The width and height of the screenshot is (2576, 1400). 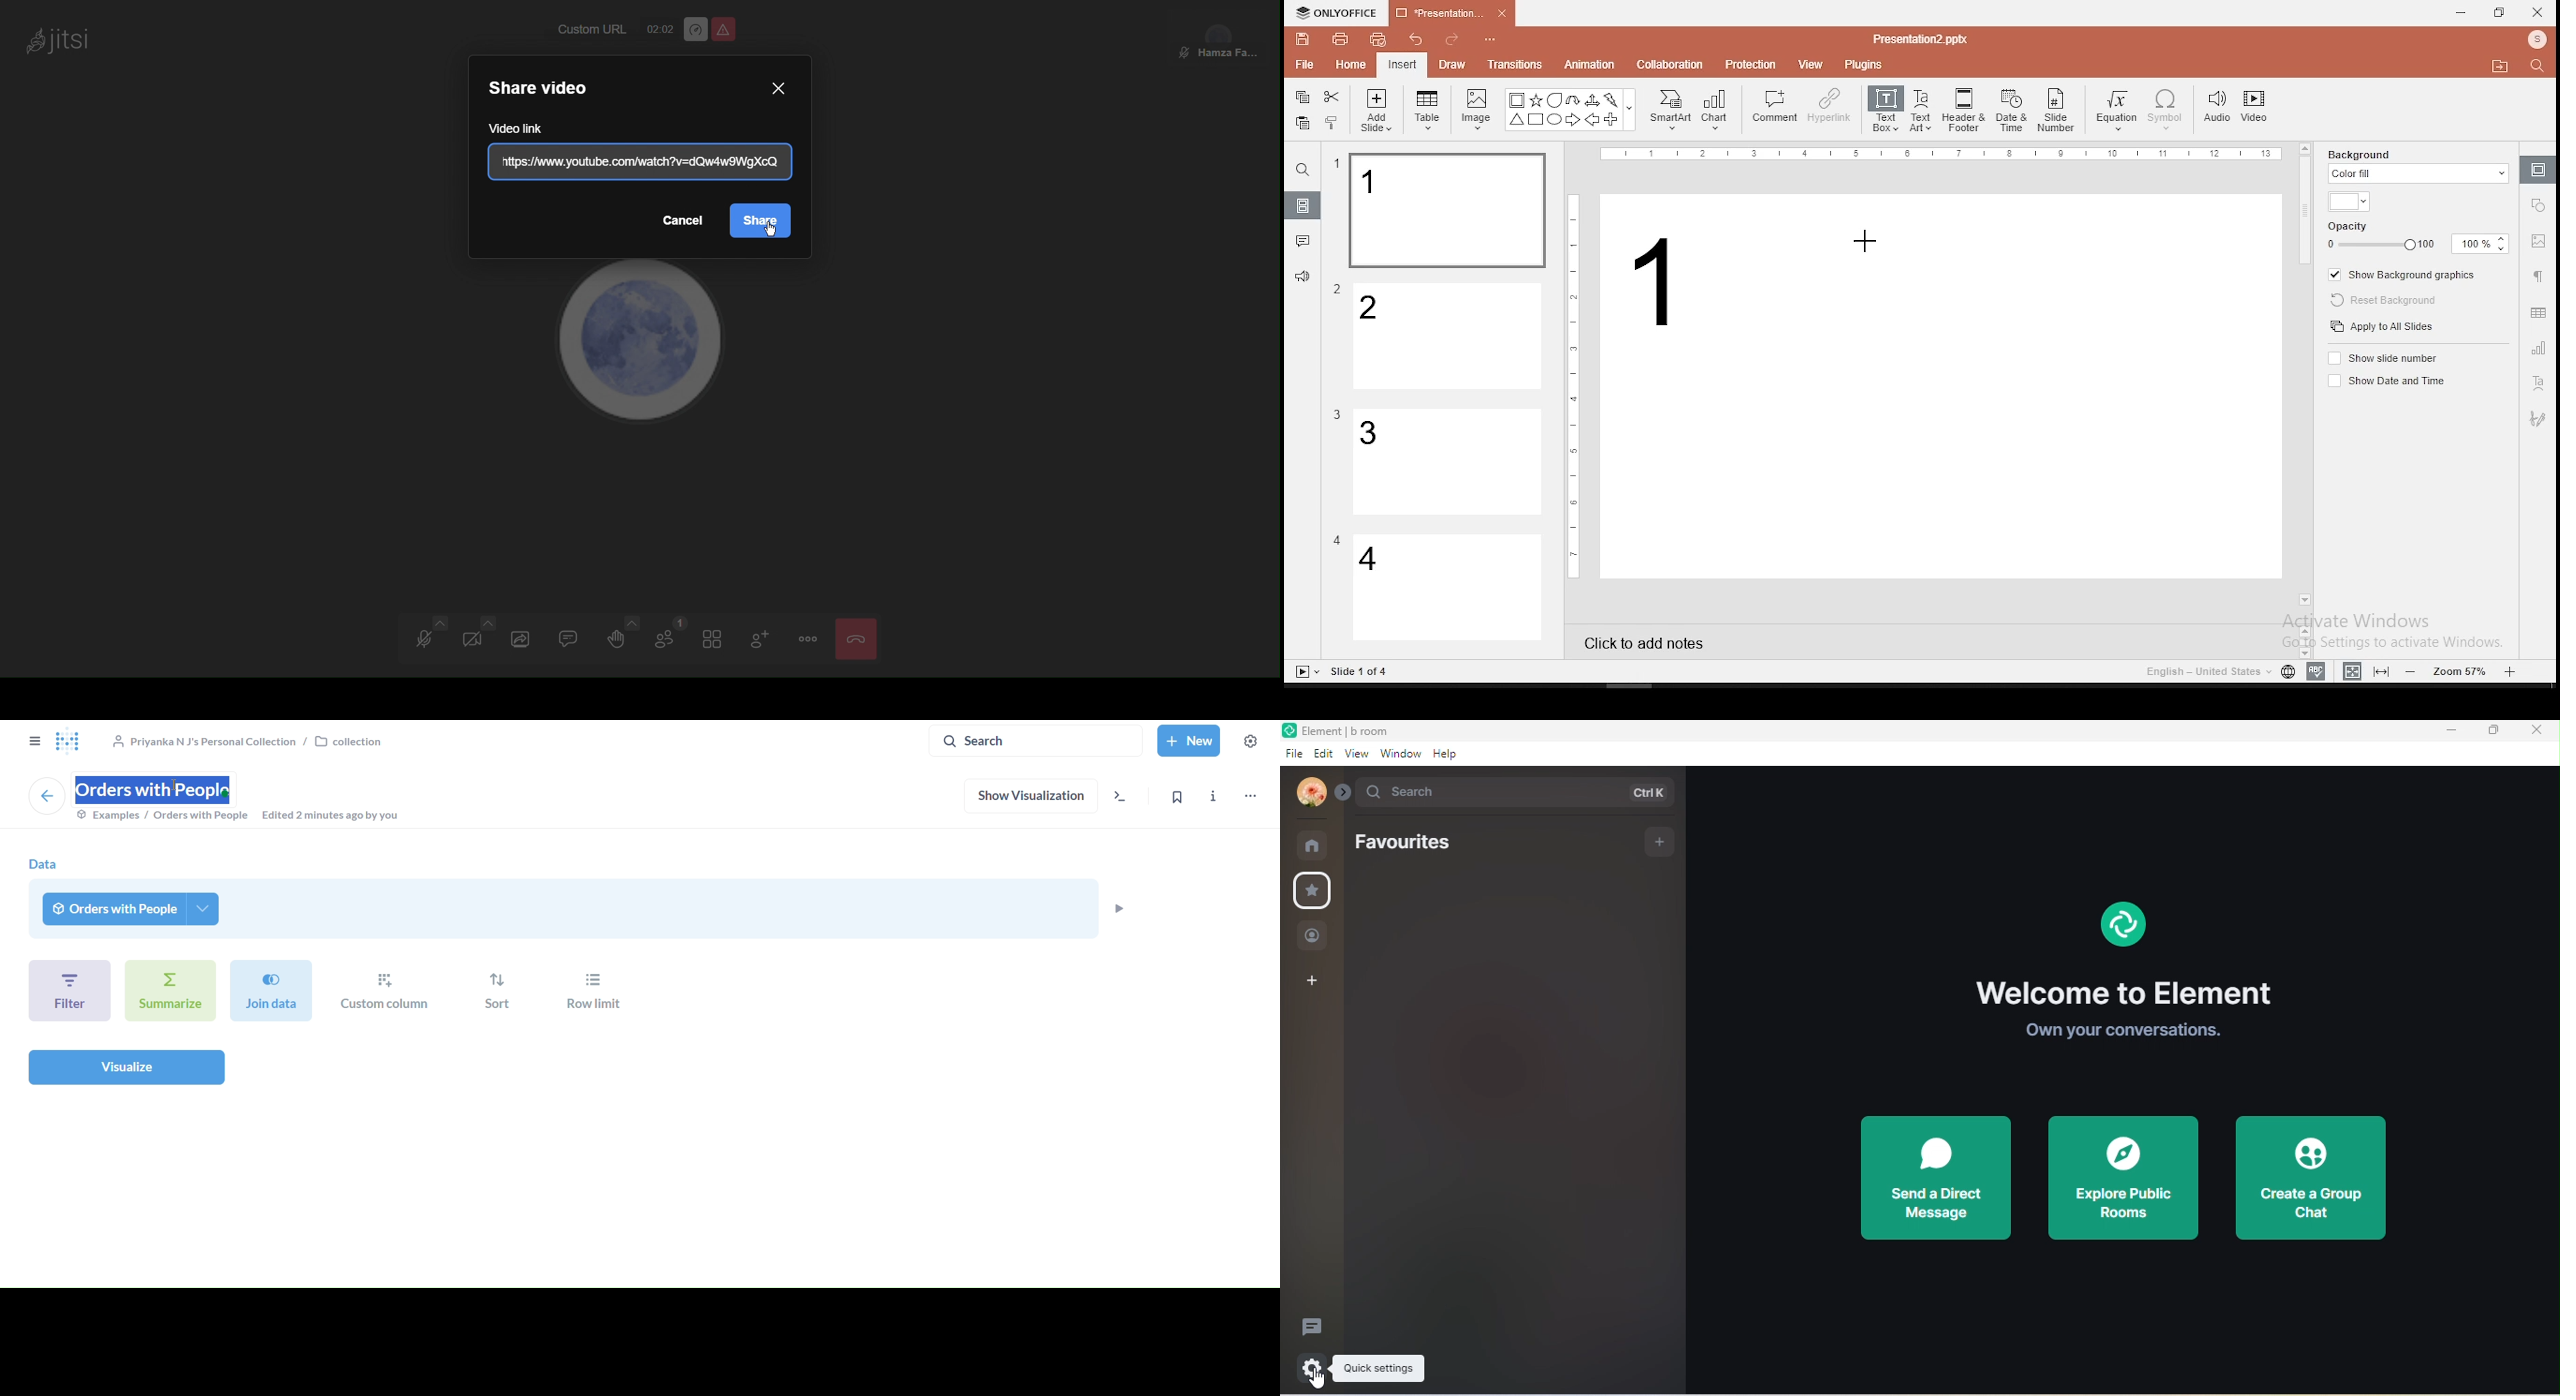 I want to click on people, so click(x=1313, y=937).